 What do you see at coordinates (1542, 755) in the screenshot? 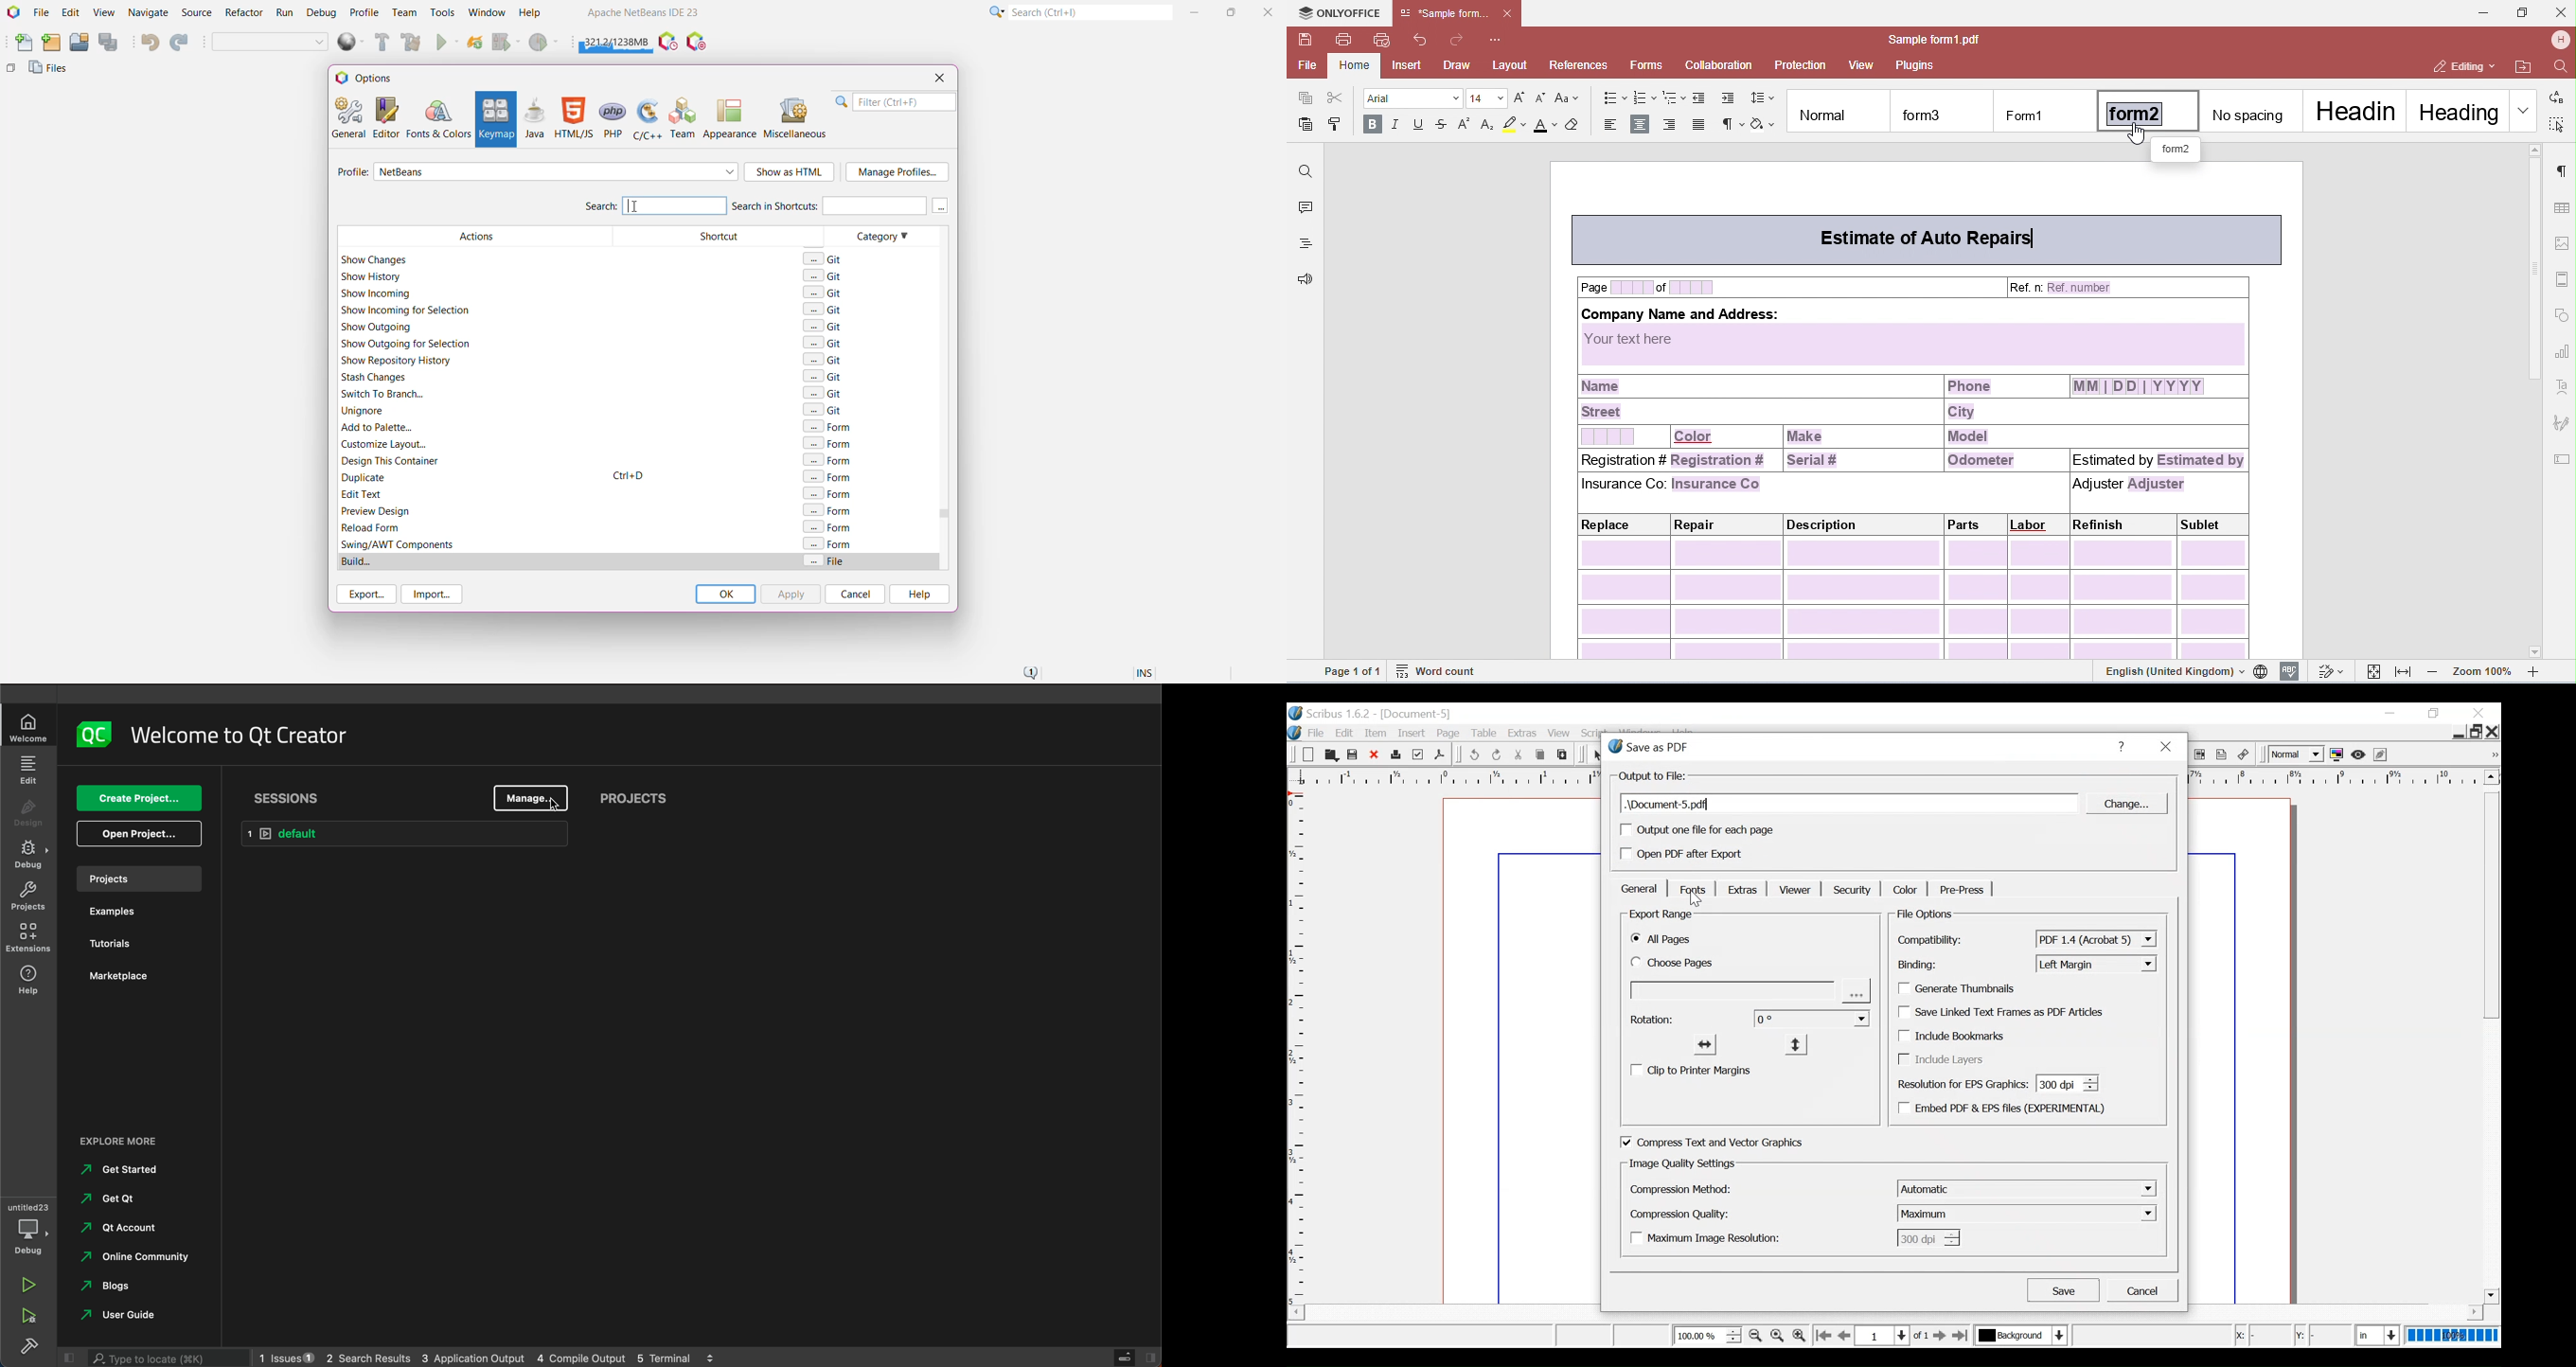
I see `Copy` at bounding box center [1542, 755].